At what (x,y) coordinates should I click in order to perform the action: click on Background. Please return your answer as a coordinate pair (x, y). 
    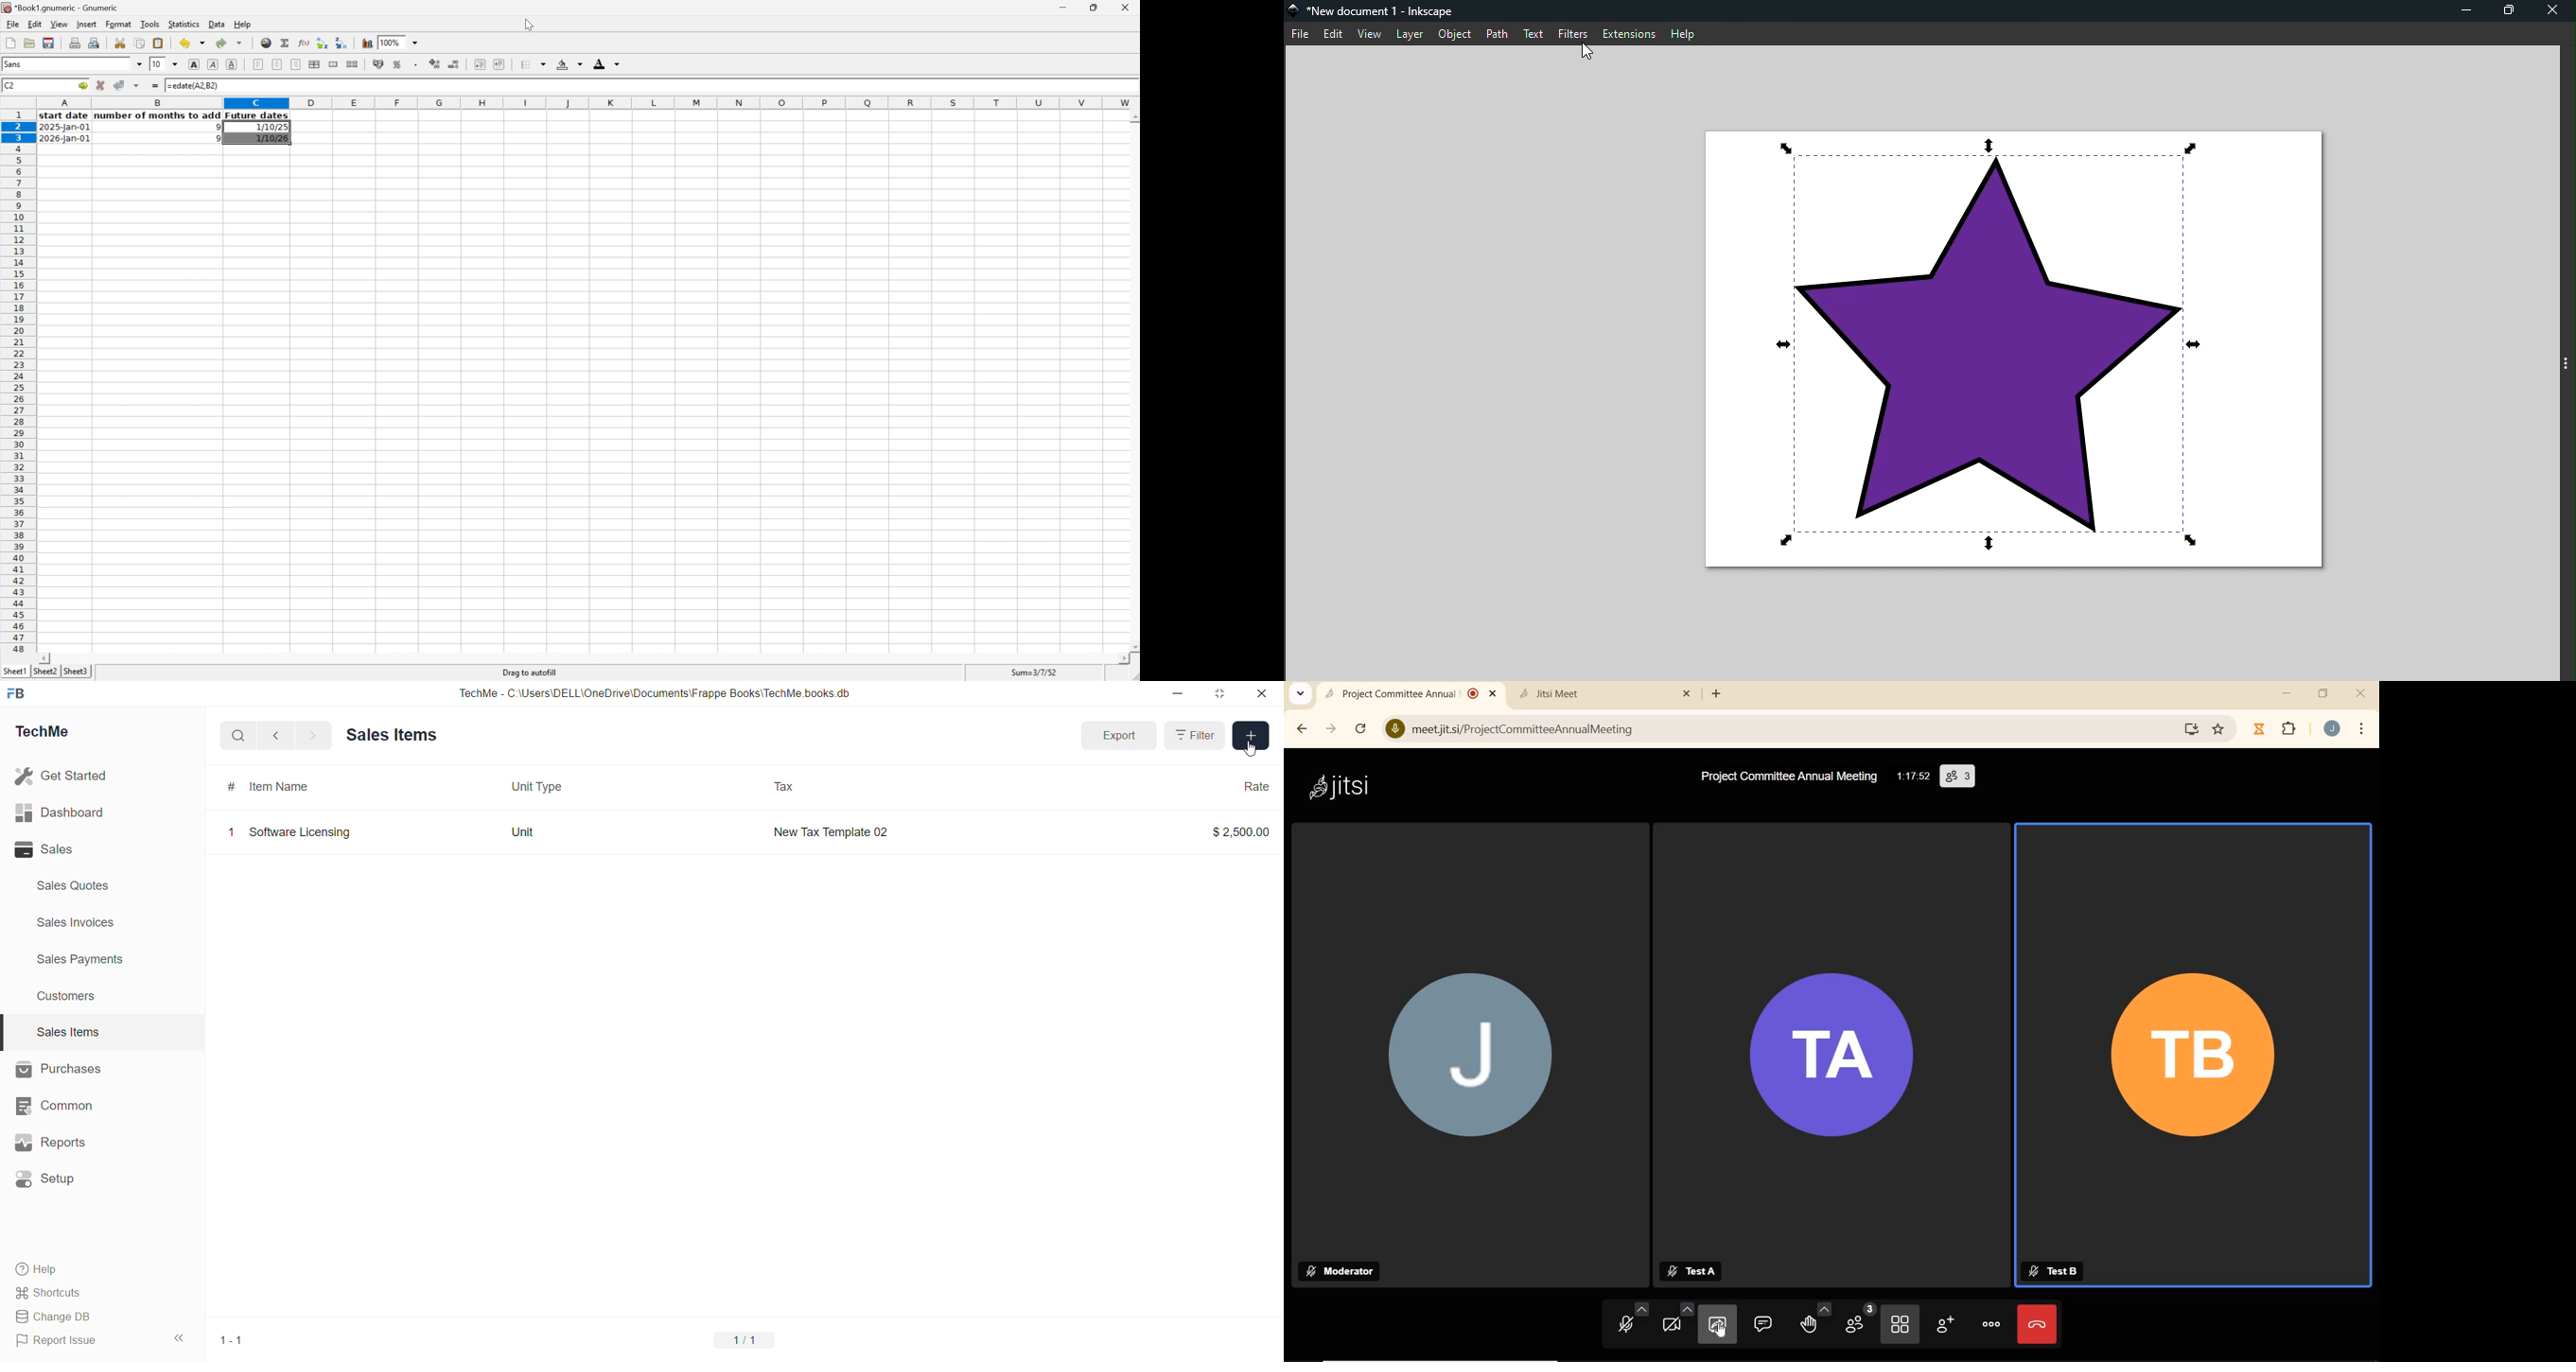
    Looking at the image, I should click on (570, 64).